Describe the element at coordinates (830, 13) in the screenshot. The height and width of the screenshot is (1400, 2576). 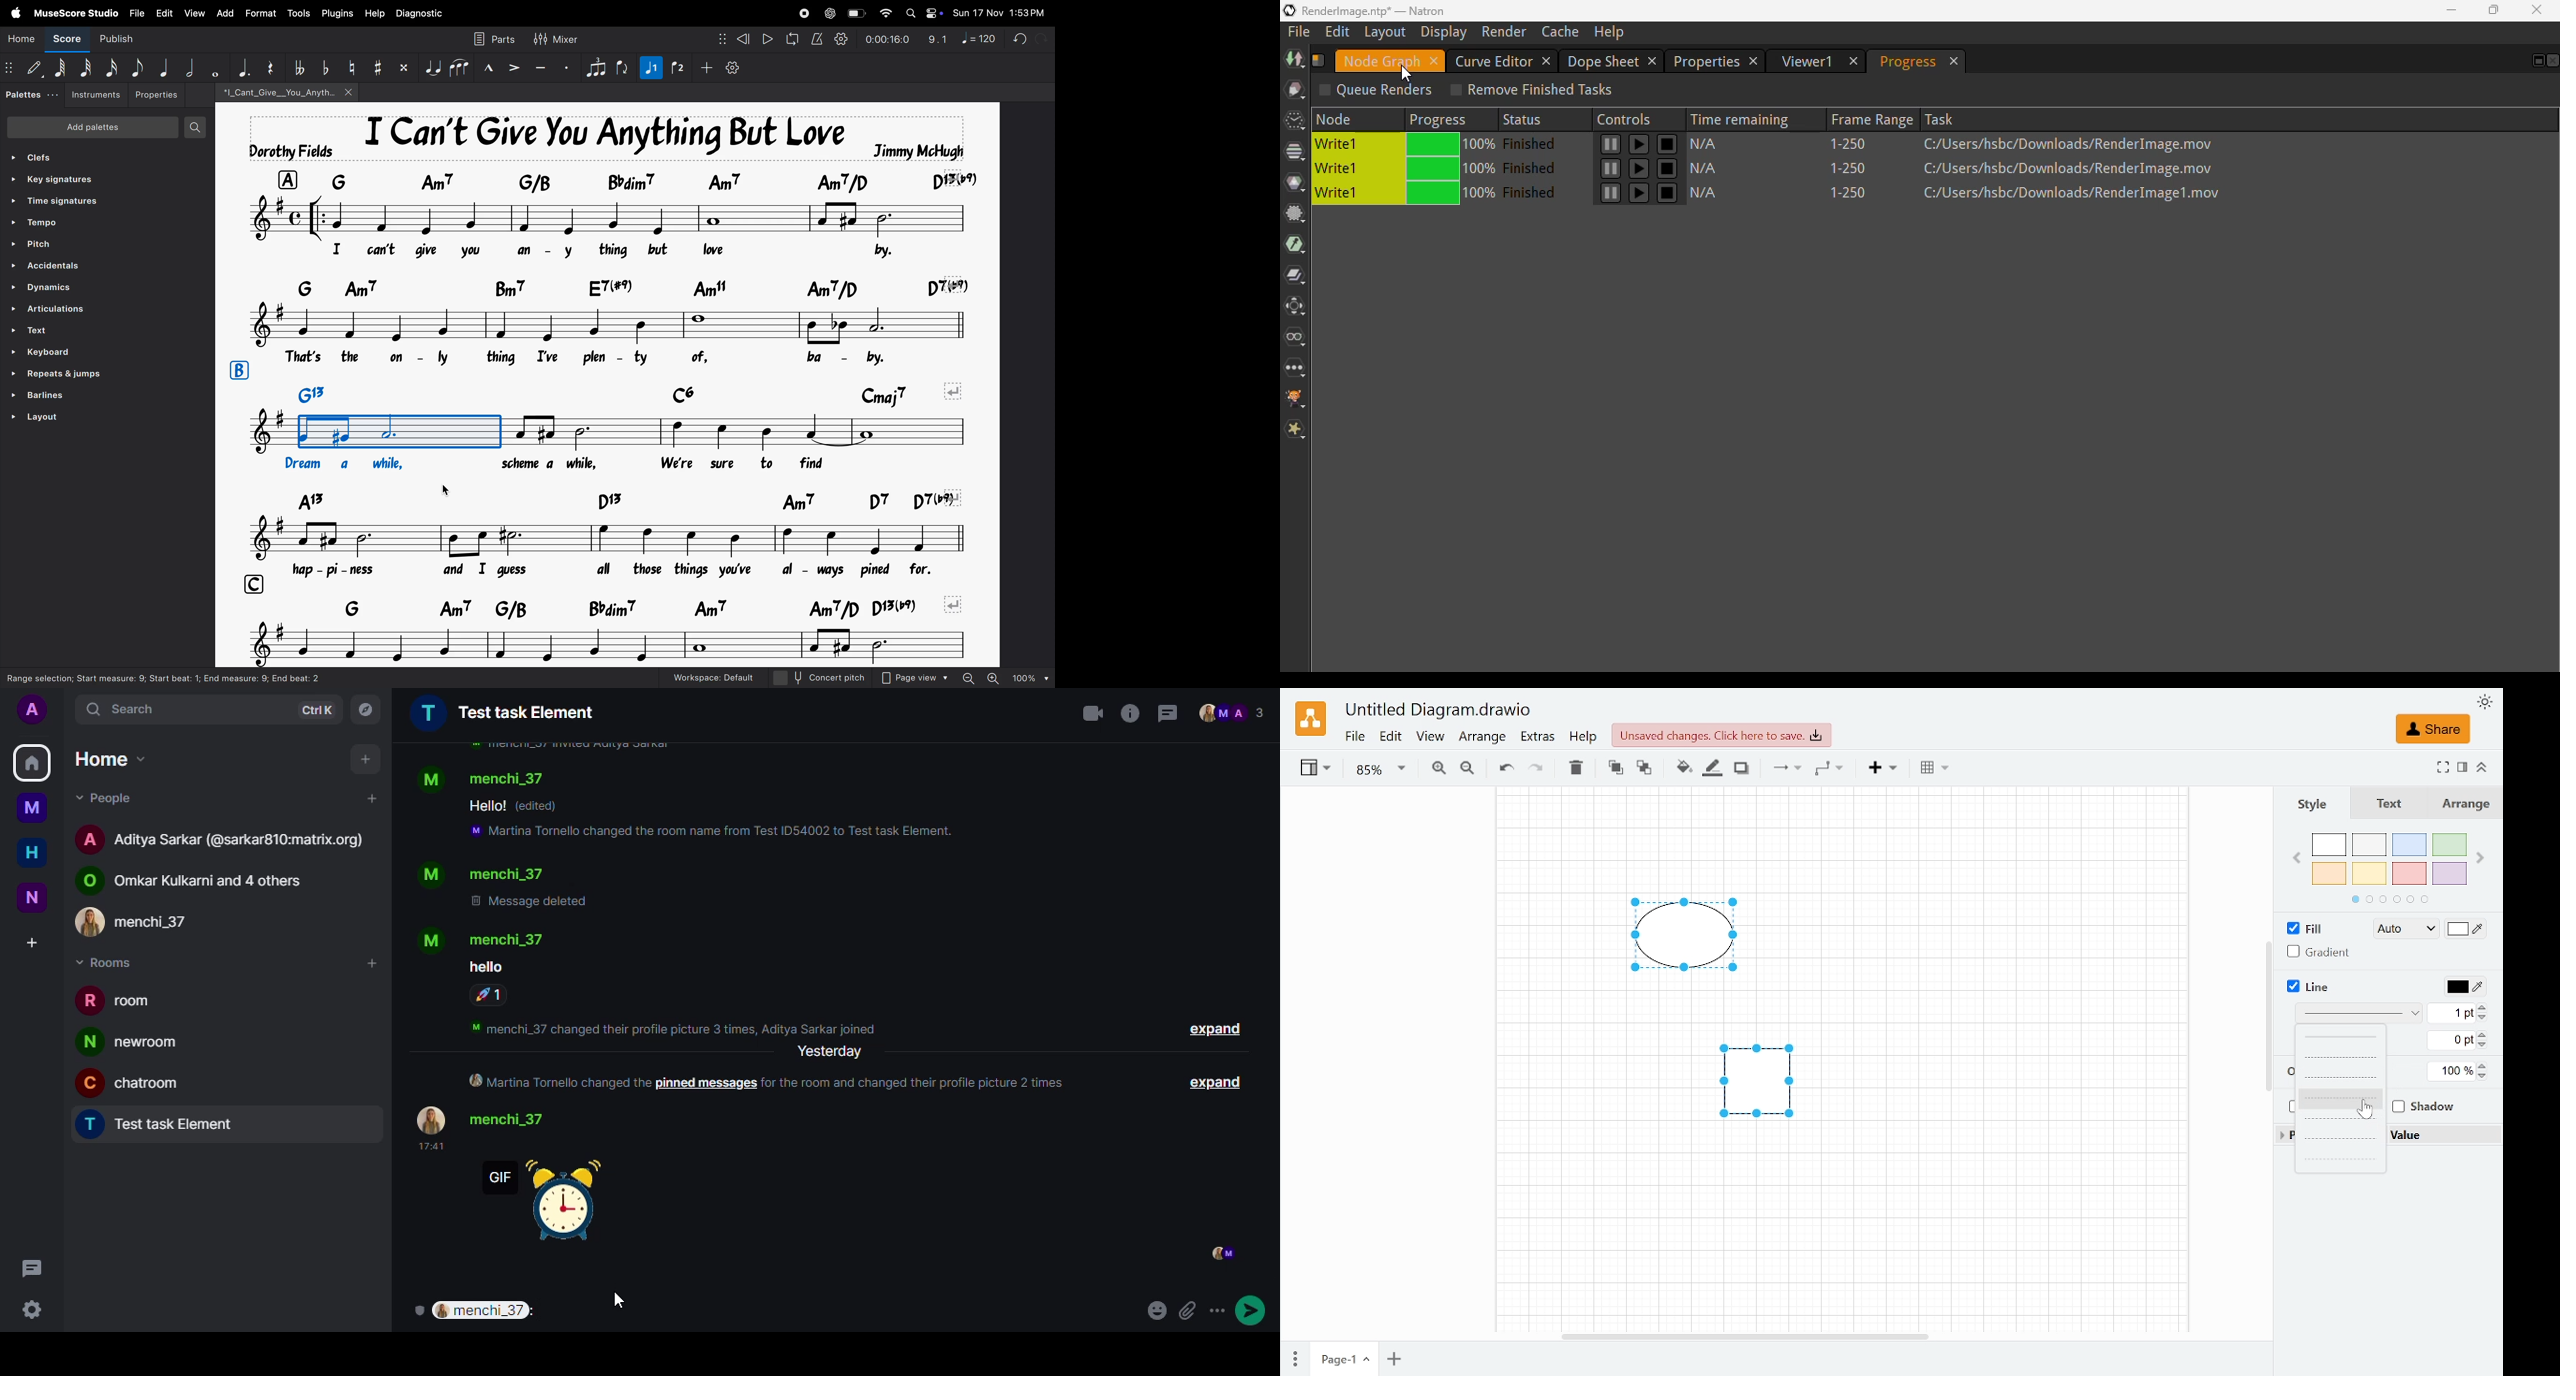
I see `chatgpt` at that location.